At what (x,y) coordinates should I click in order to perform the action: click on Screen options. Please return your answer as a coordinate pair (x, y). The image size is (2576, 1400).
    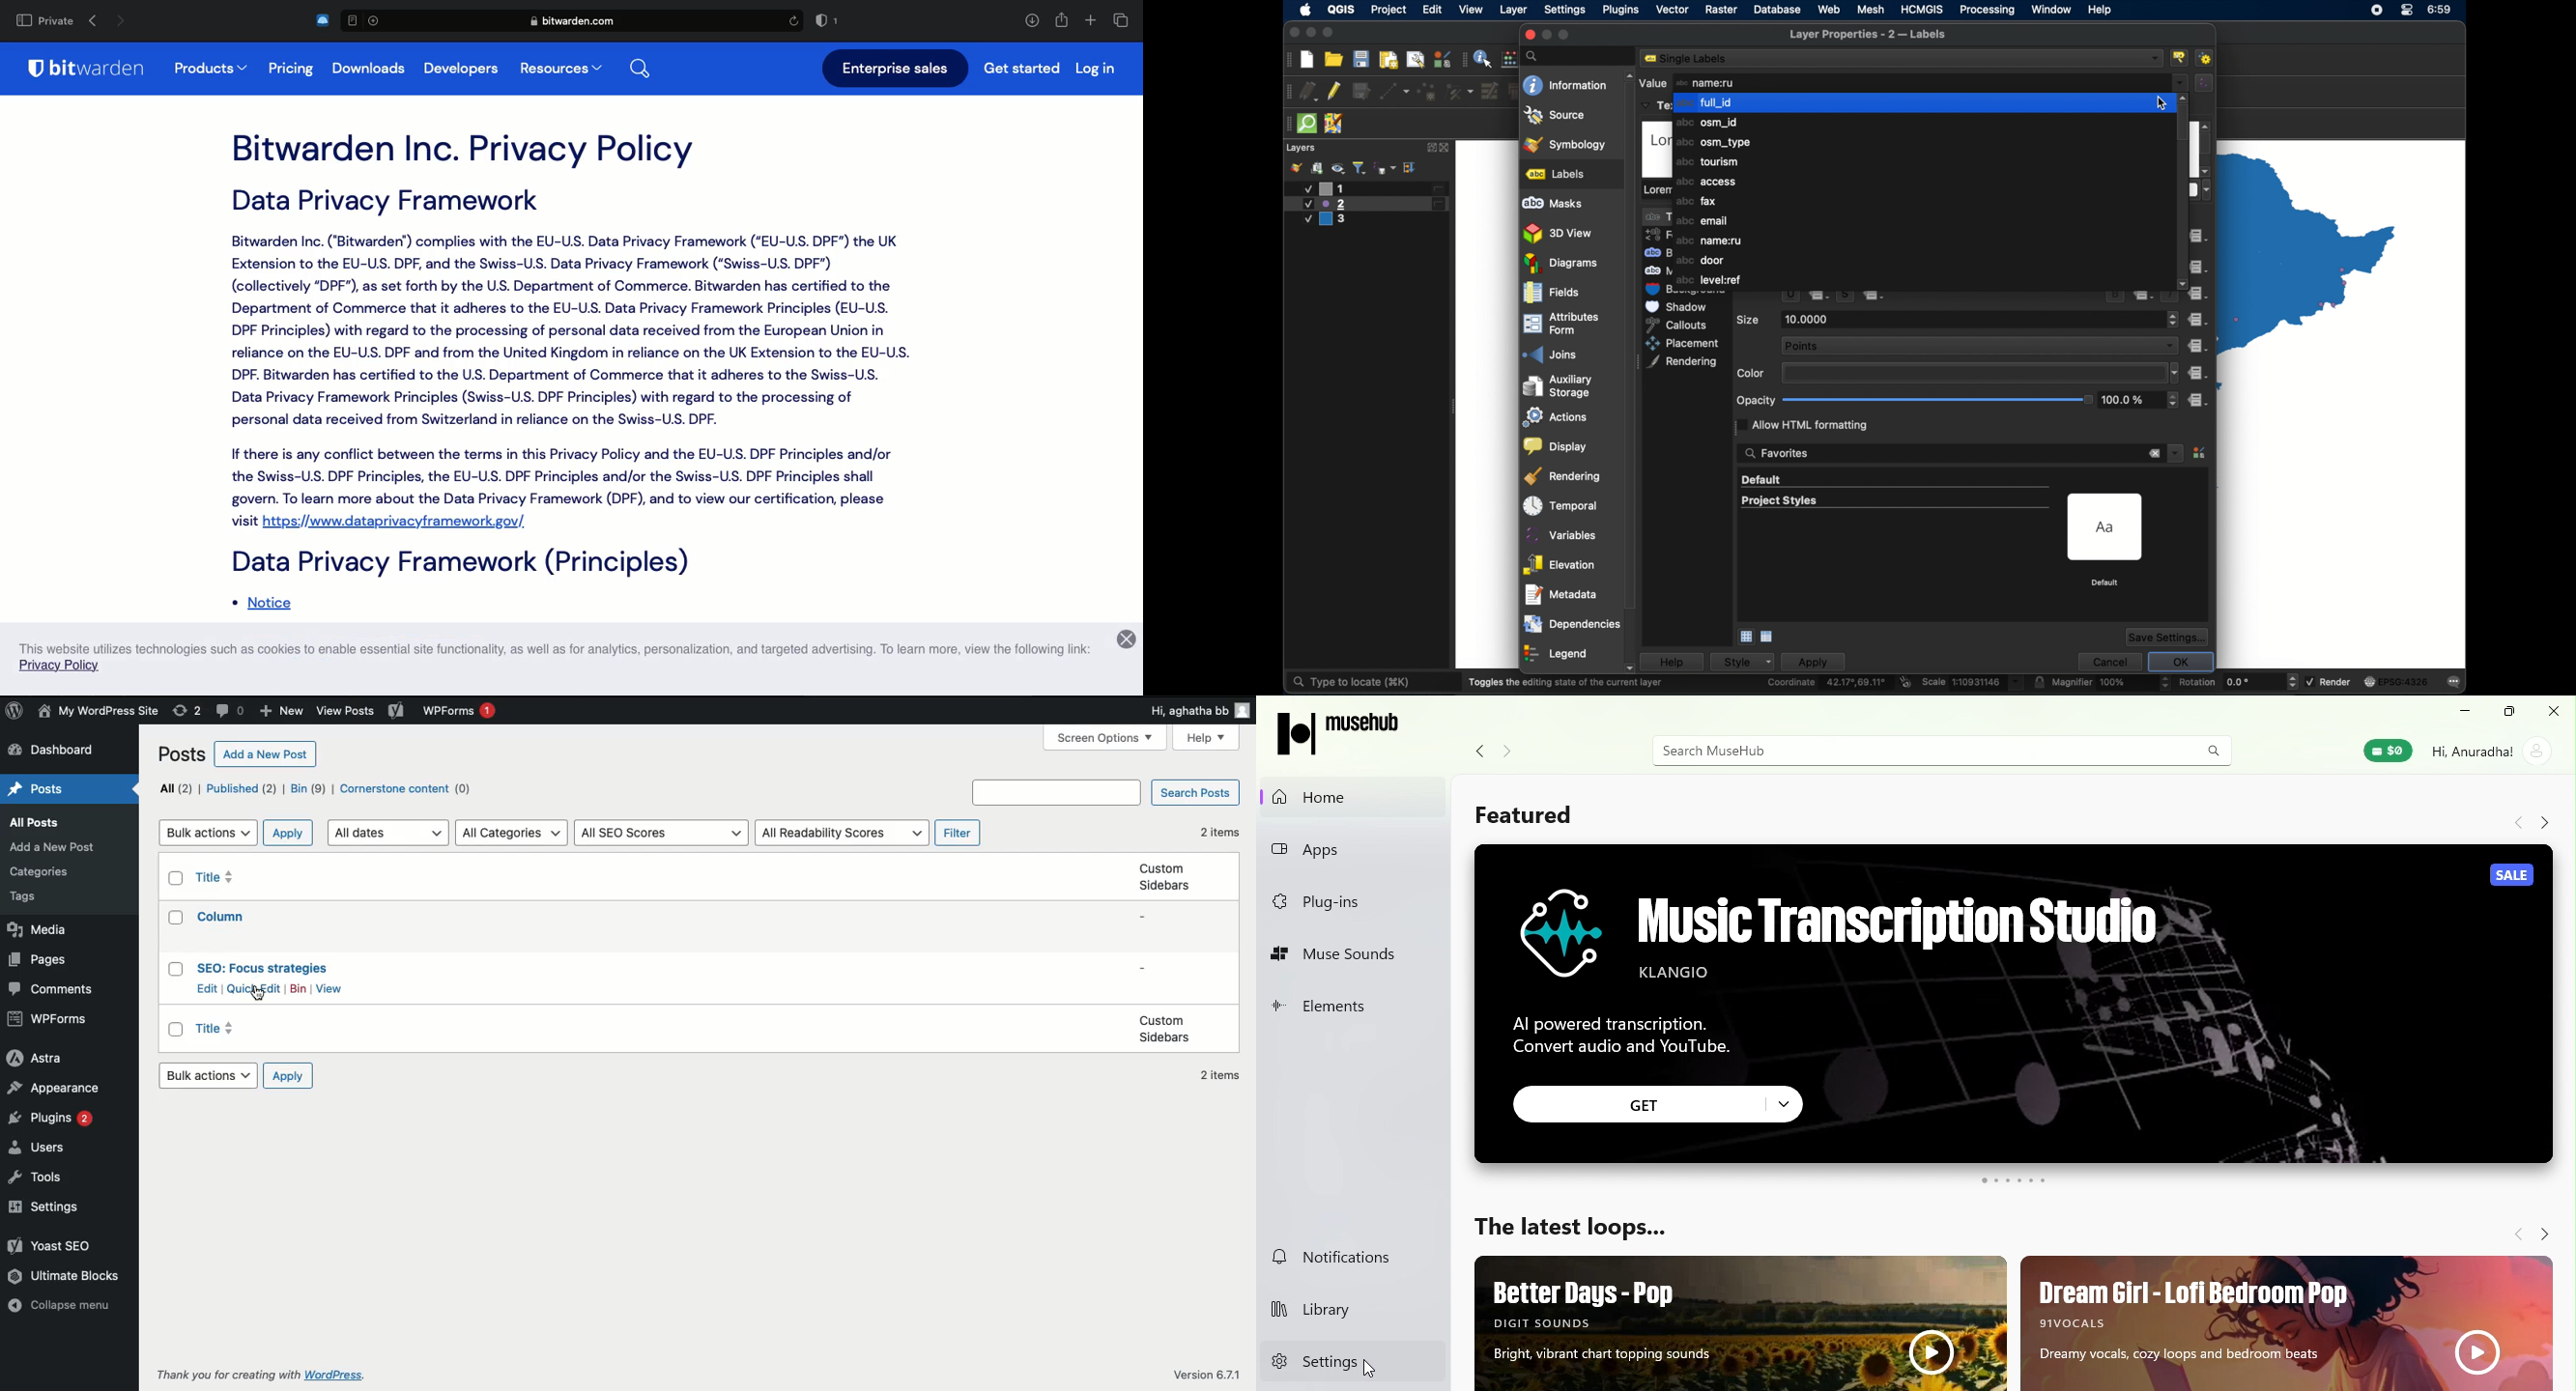
    Looking at the image, I should click on (1108, 737).